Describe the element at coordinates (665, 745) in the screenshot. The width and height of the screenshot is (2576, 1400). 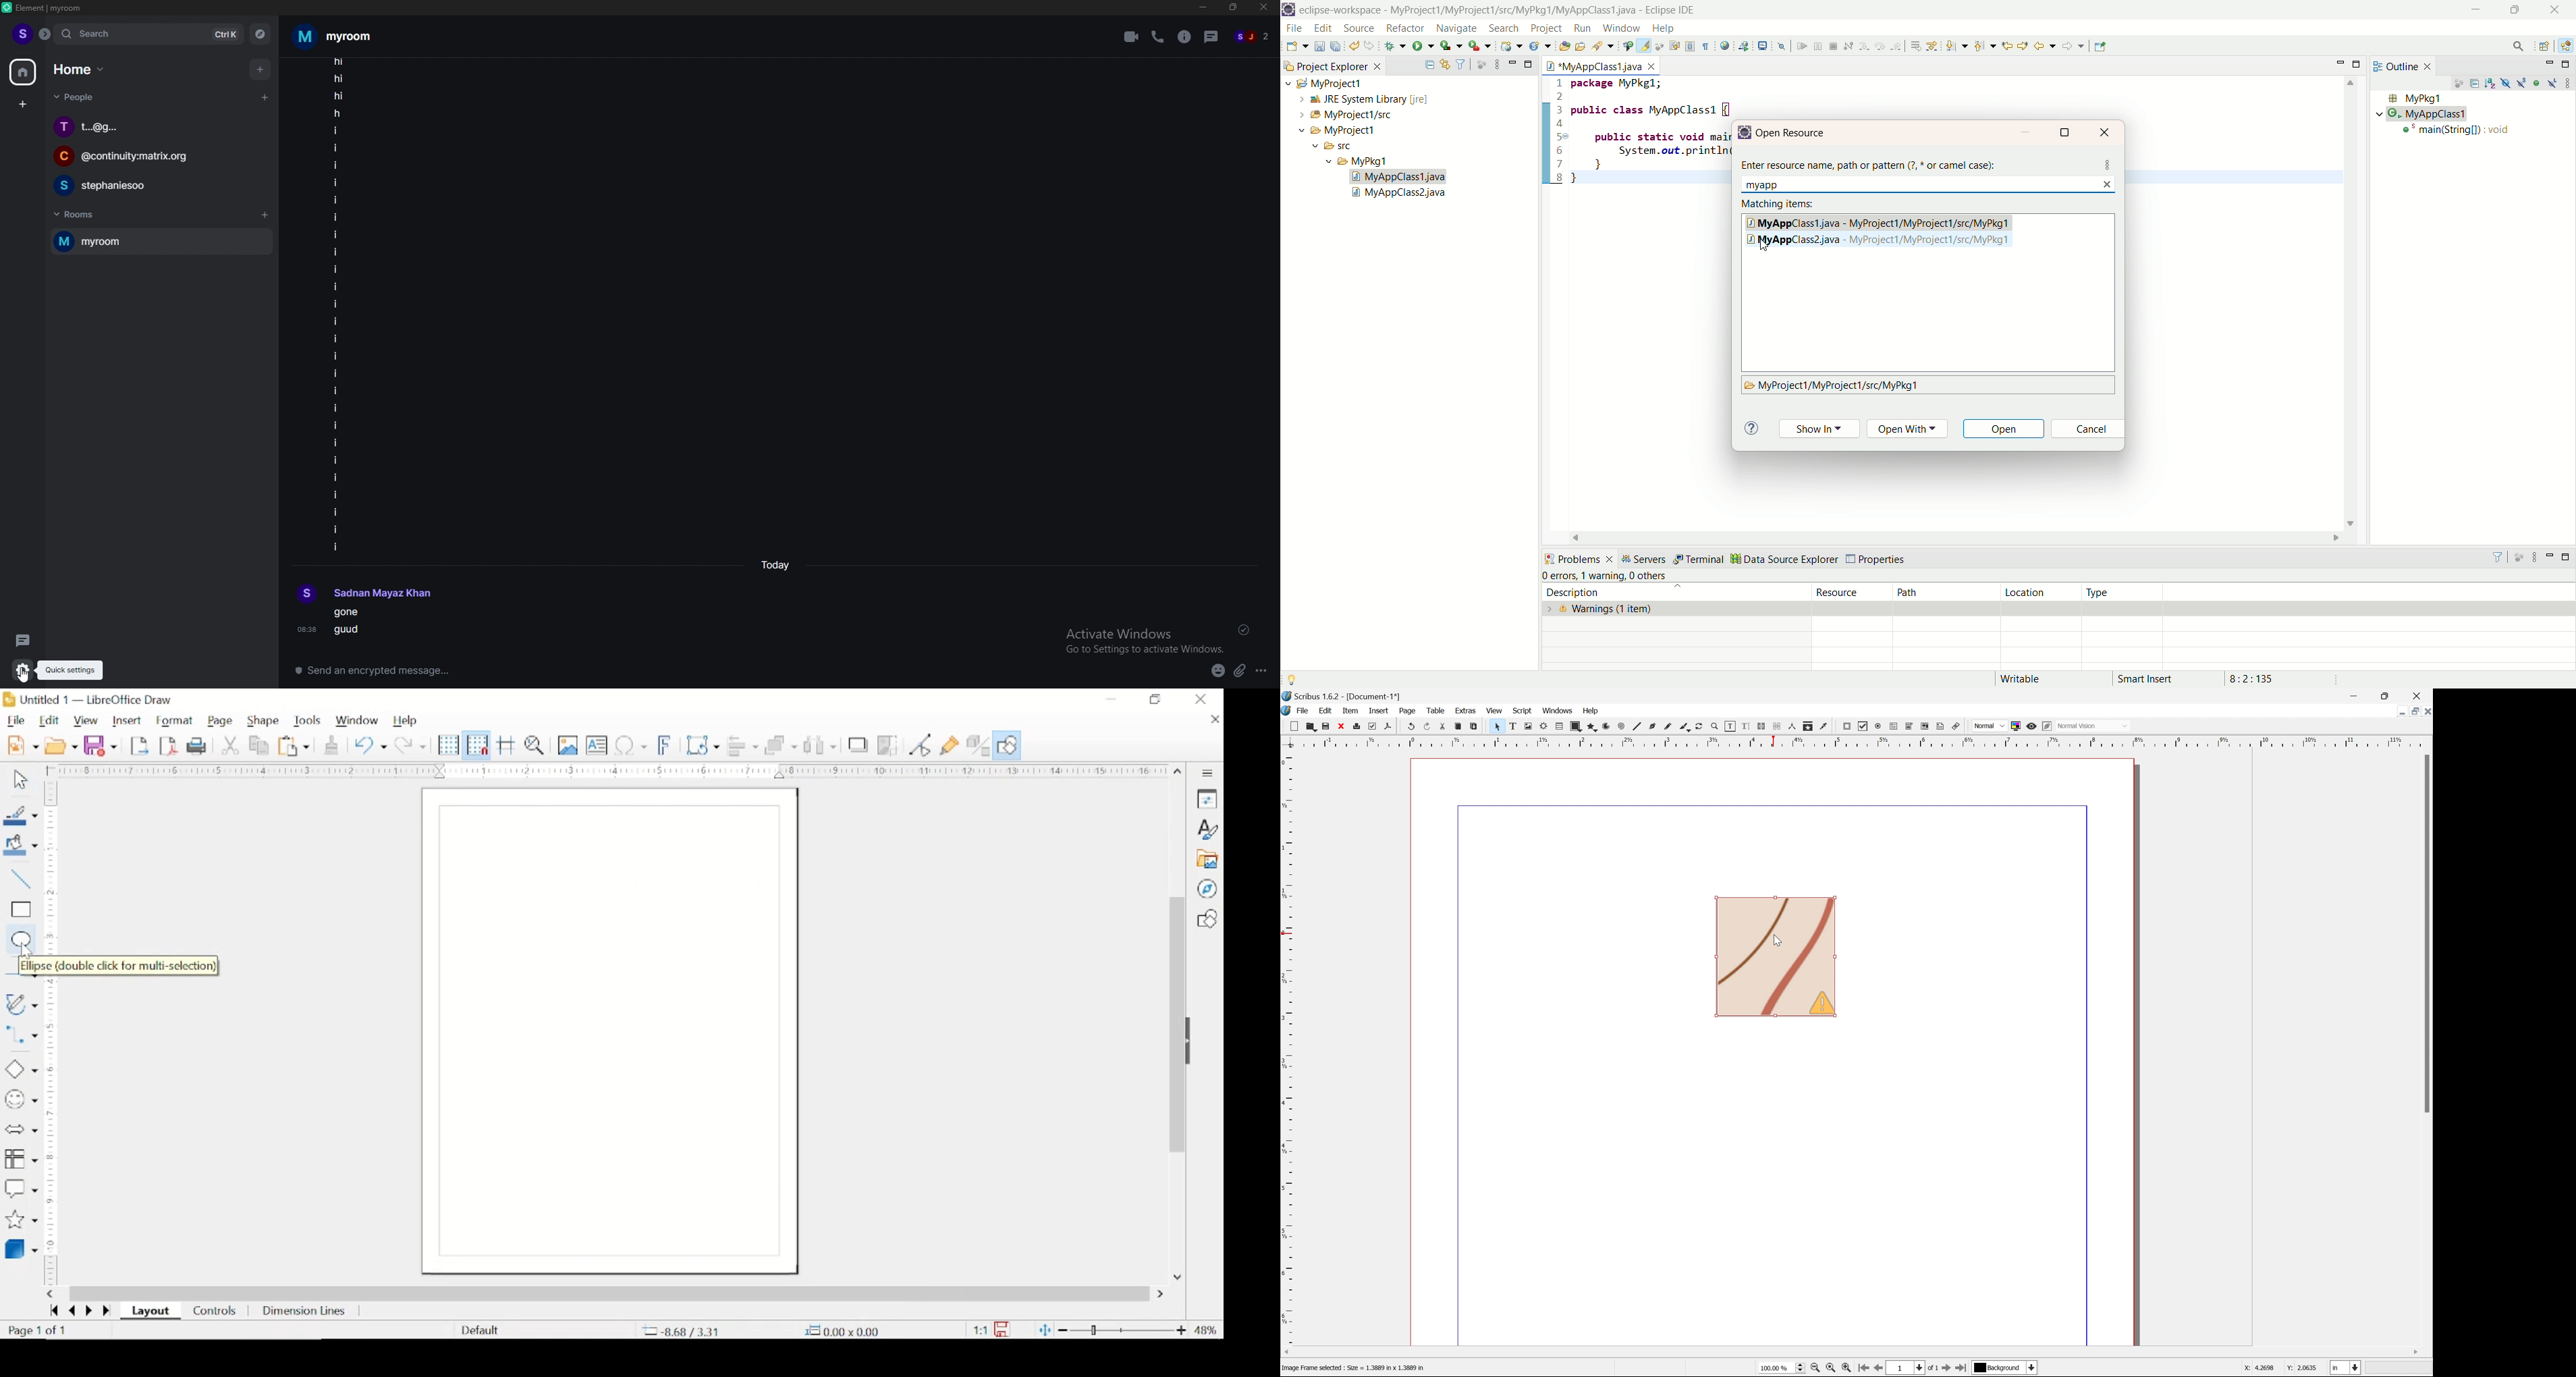
I see `insert fontwork text` at that location.